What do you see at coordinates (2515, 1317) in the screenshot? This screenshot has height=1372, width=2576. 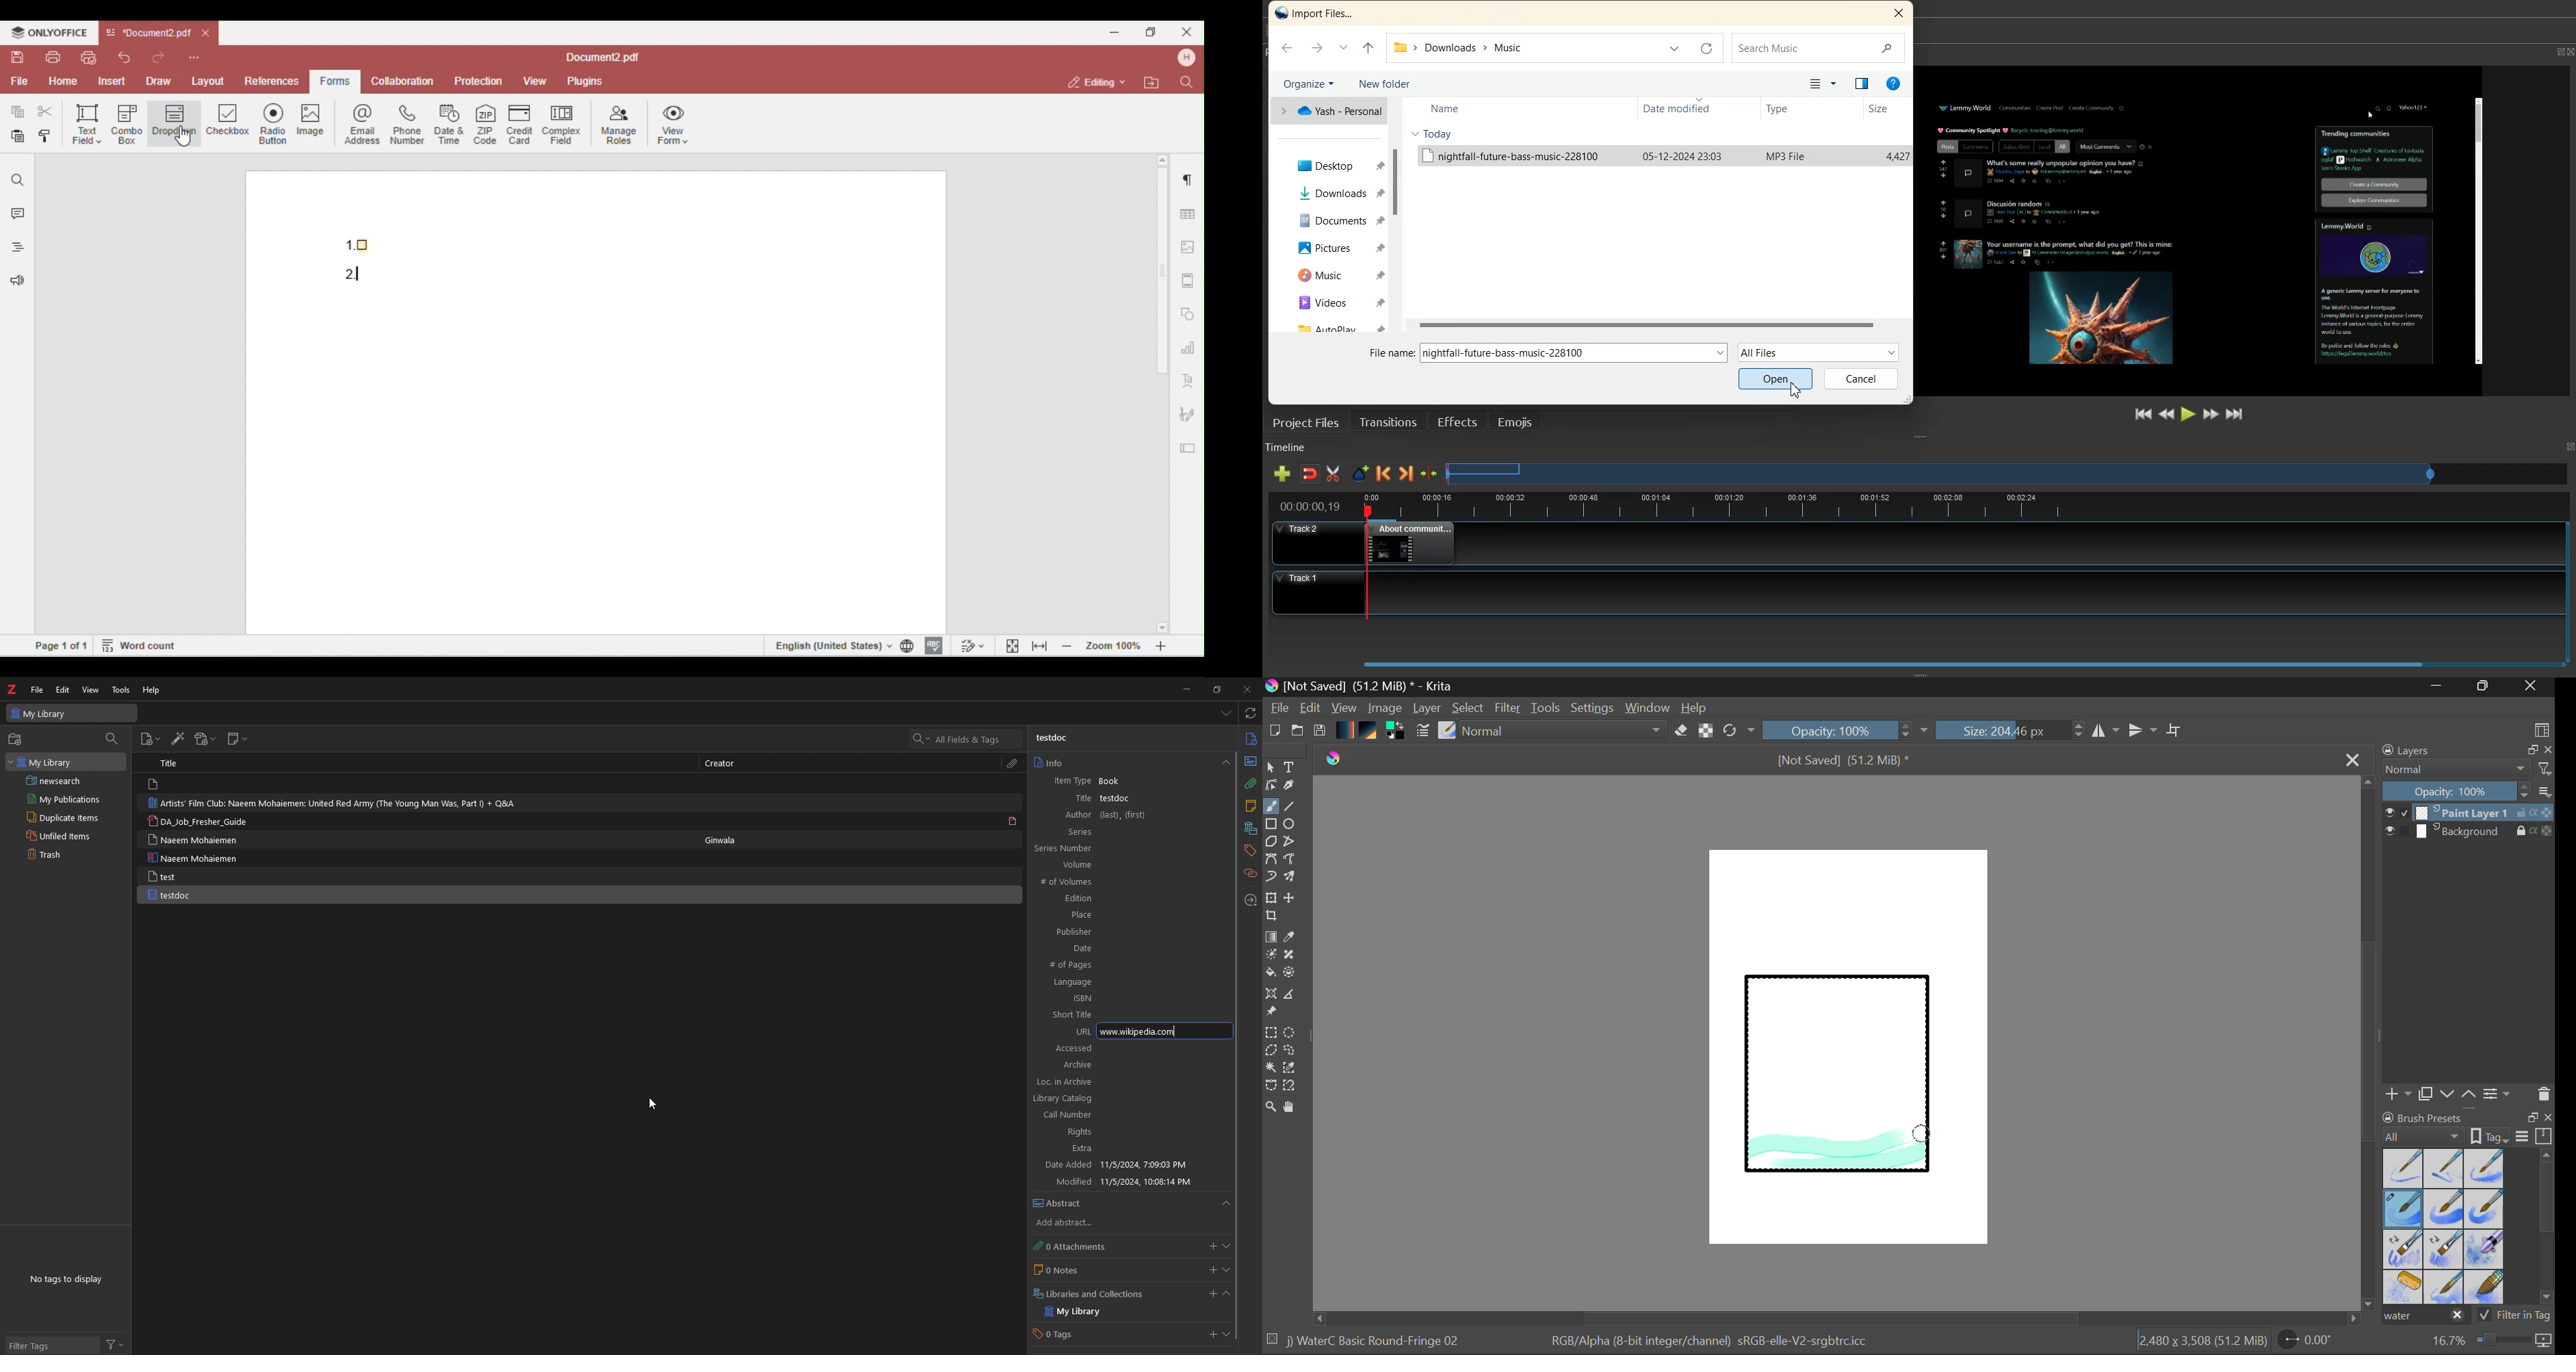 I see `Filter in Tag Option` at bounding box center [2515, 1317].